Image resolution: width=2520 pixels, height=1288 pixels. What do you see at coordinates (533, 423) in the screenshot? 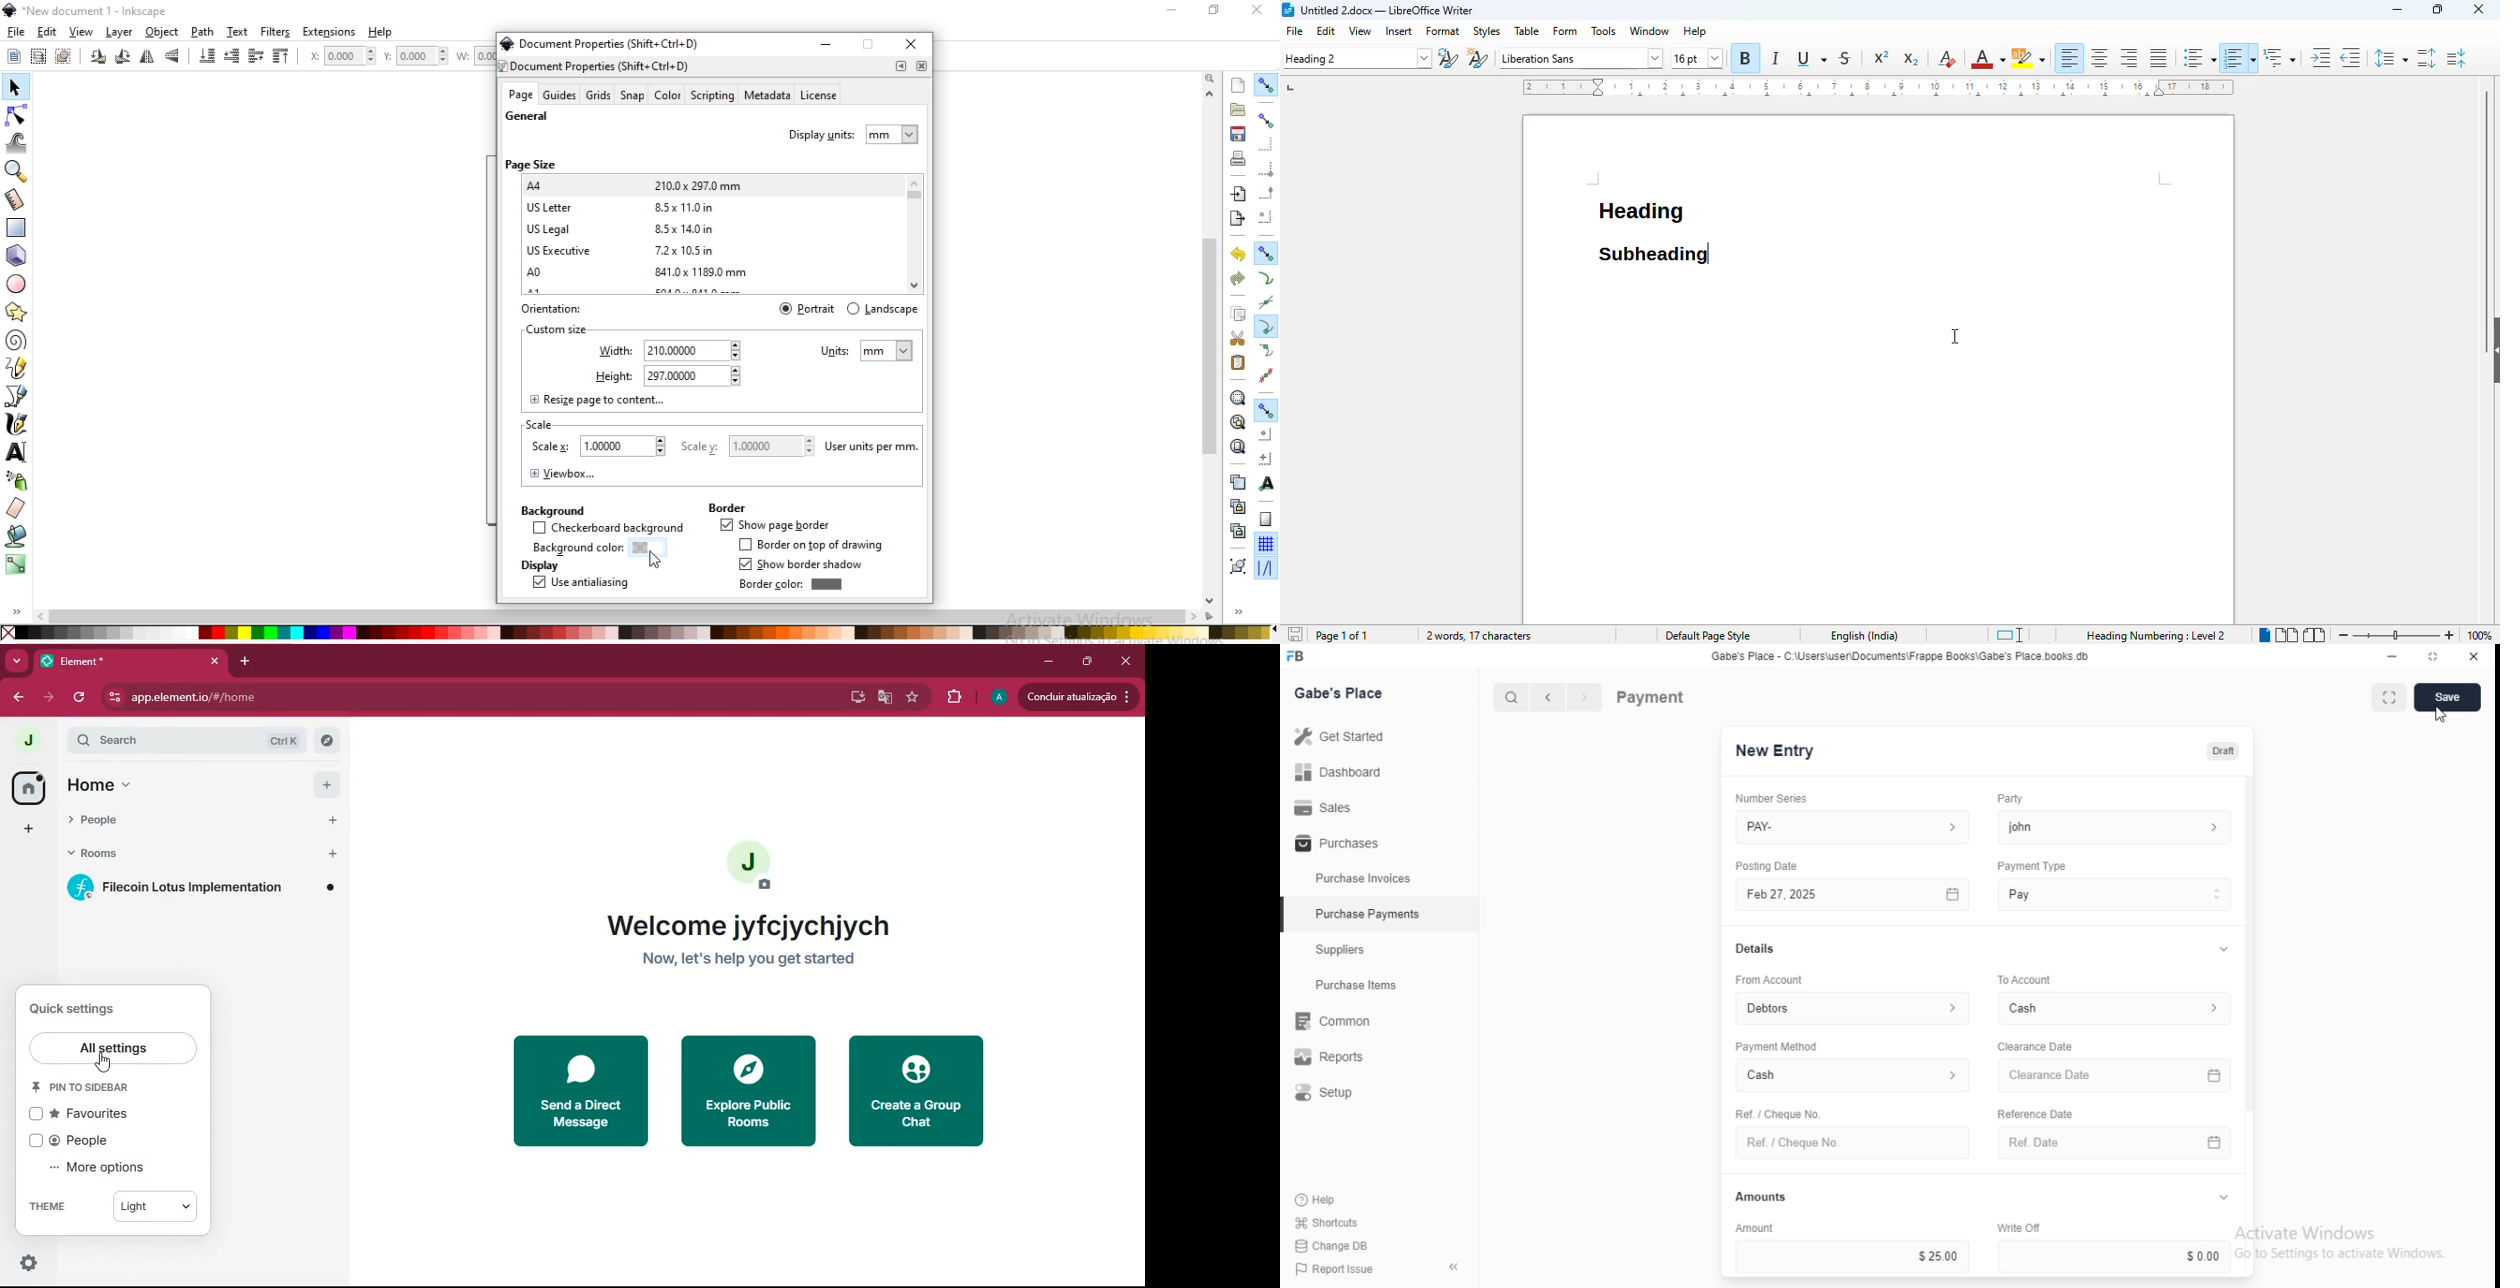
I see `scale` at bounding box center [533, 423].